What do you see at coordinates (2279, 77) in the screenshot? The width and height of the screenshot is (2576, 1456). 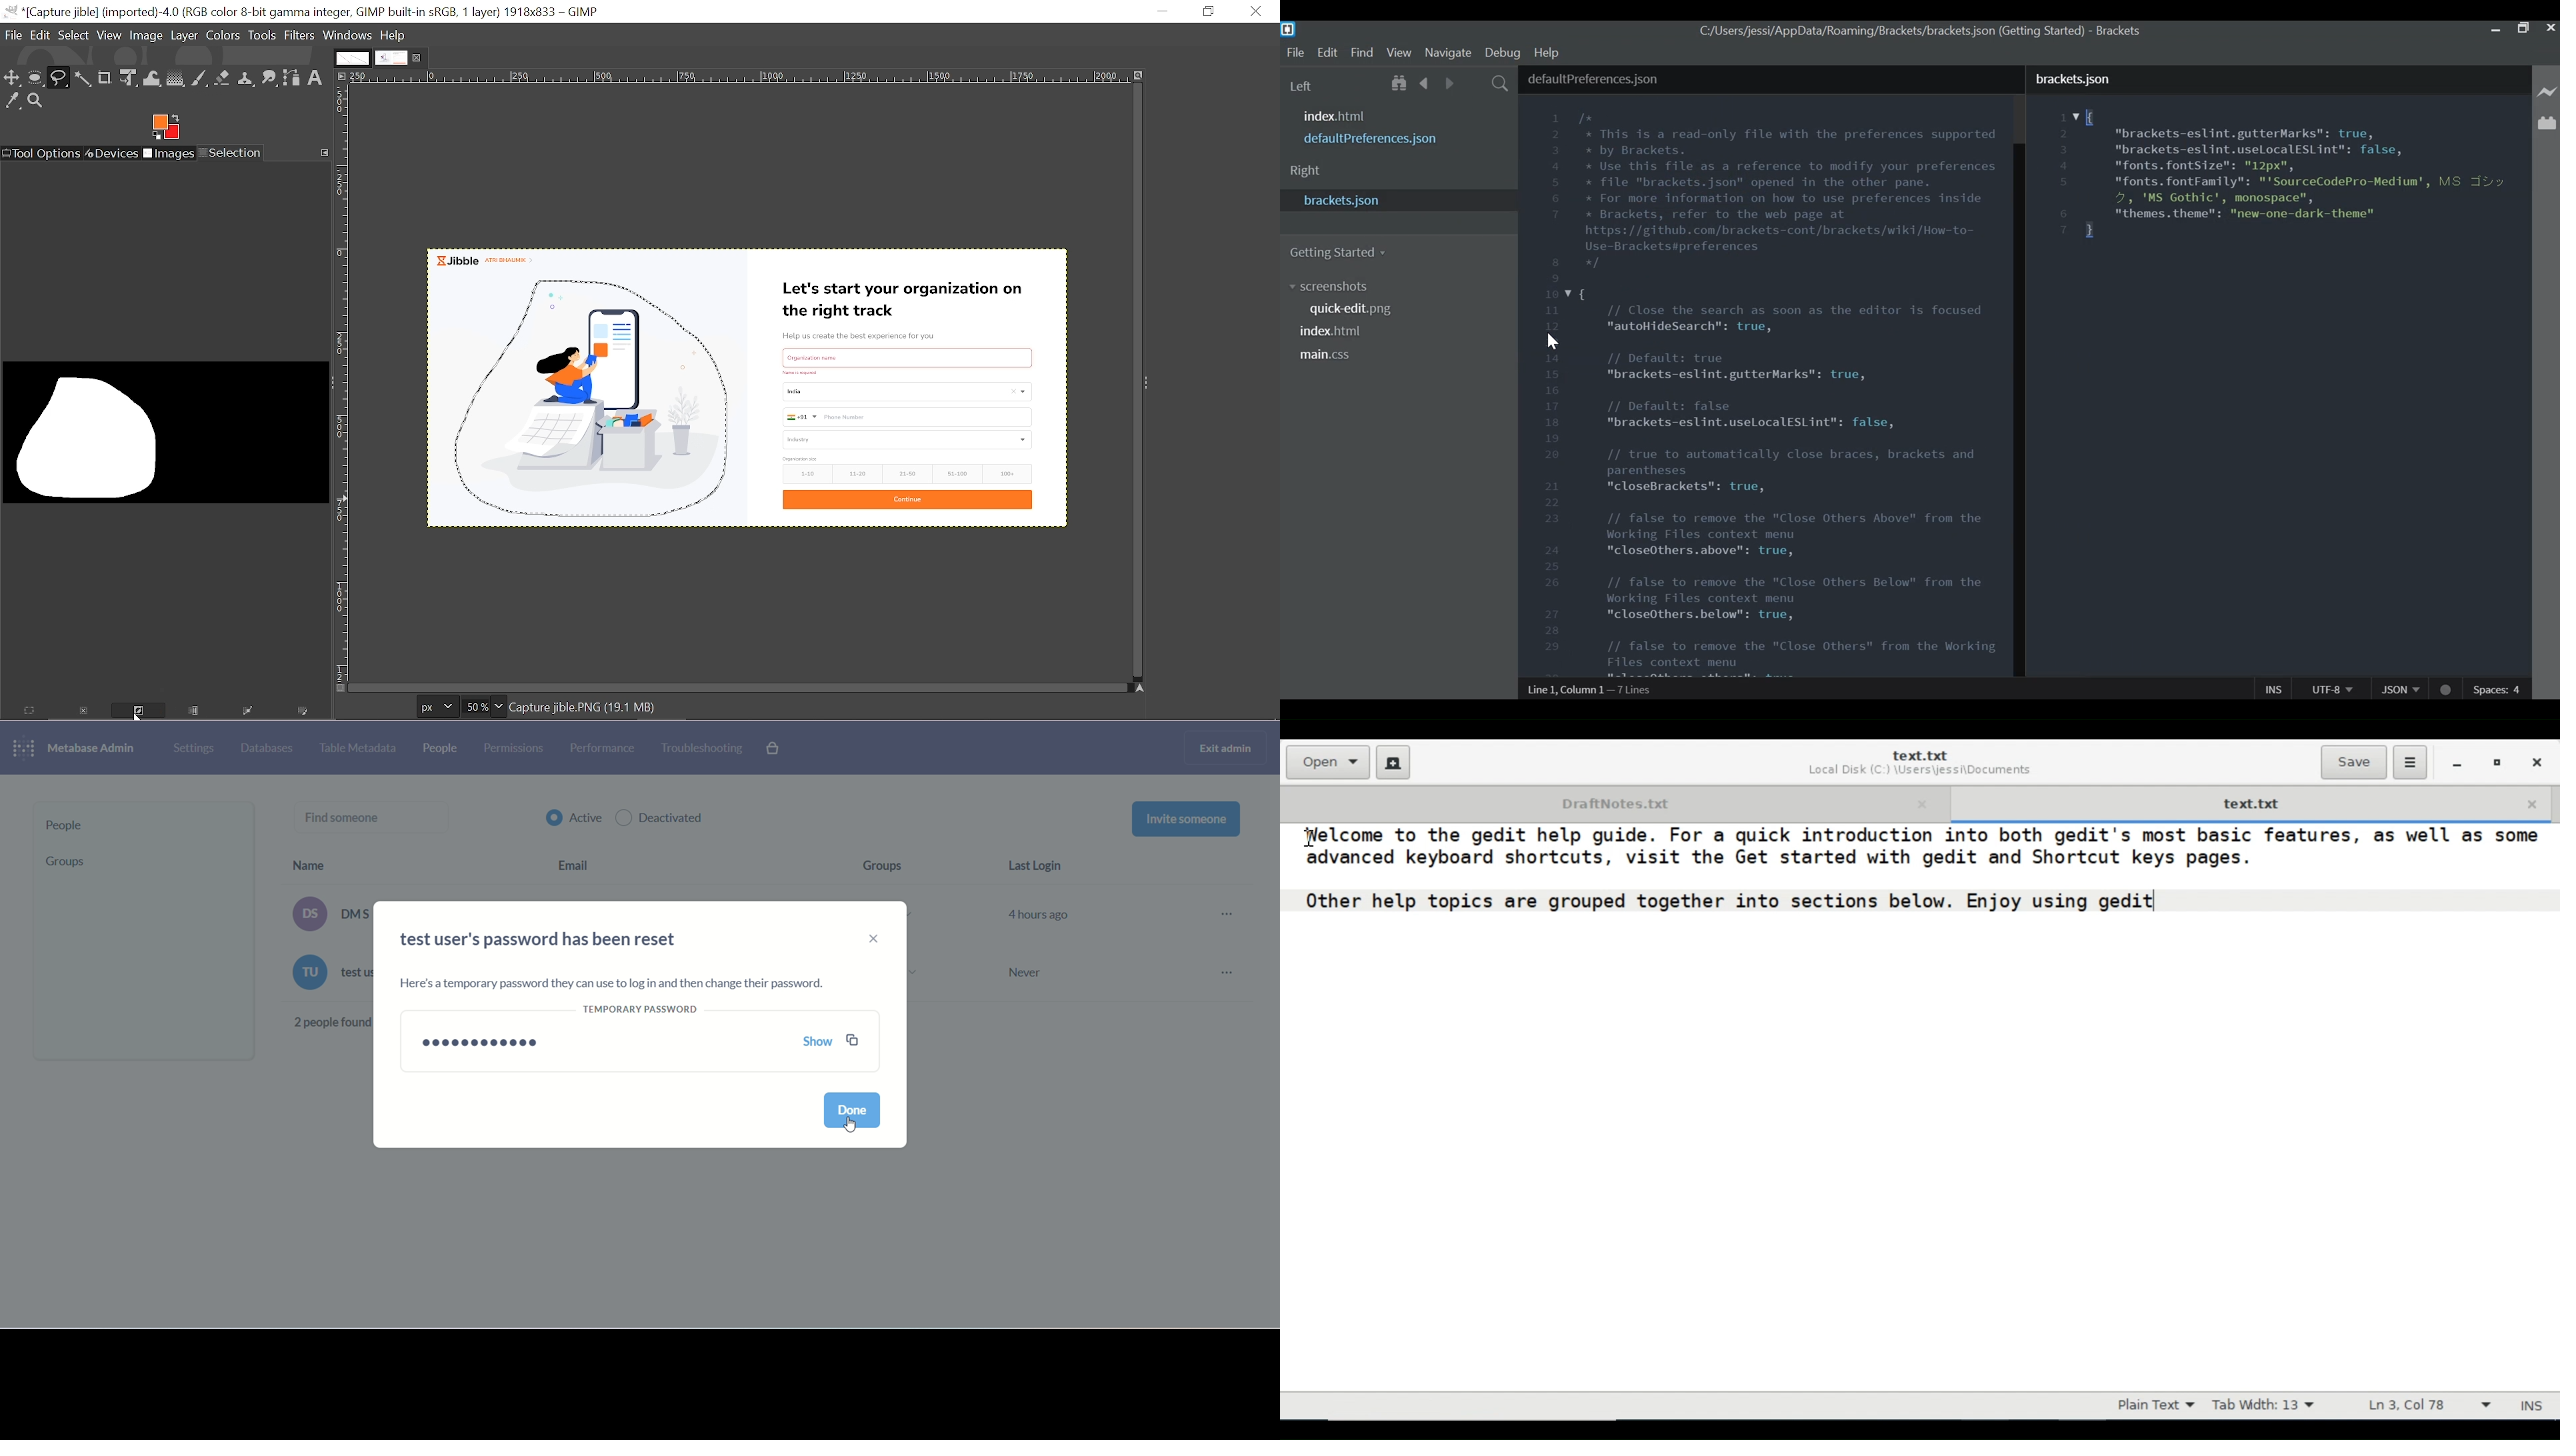 I see `brackets.json ` at bounding box center [2279, 77].